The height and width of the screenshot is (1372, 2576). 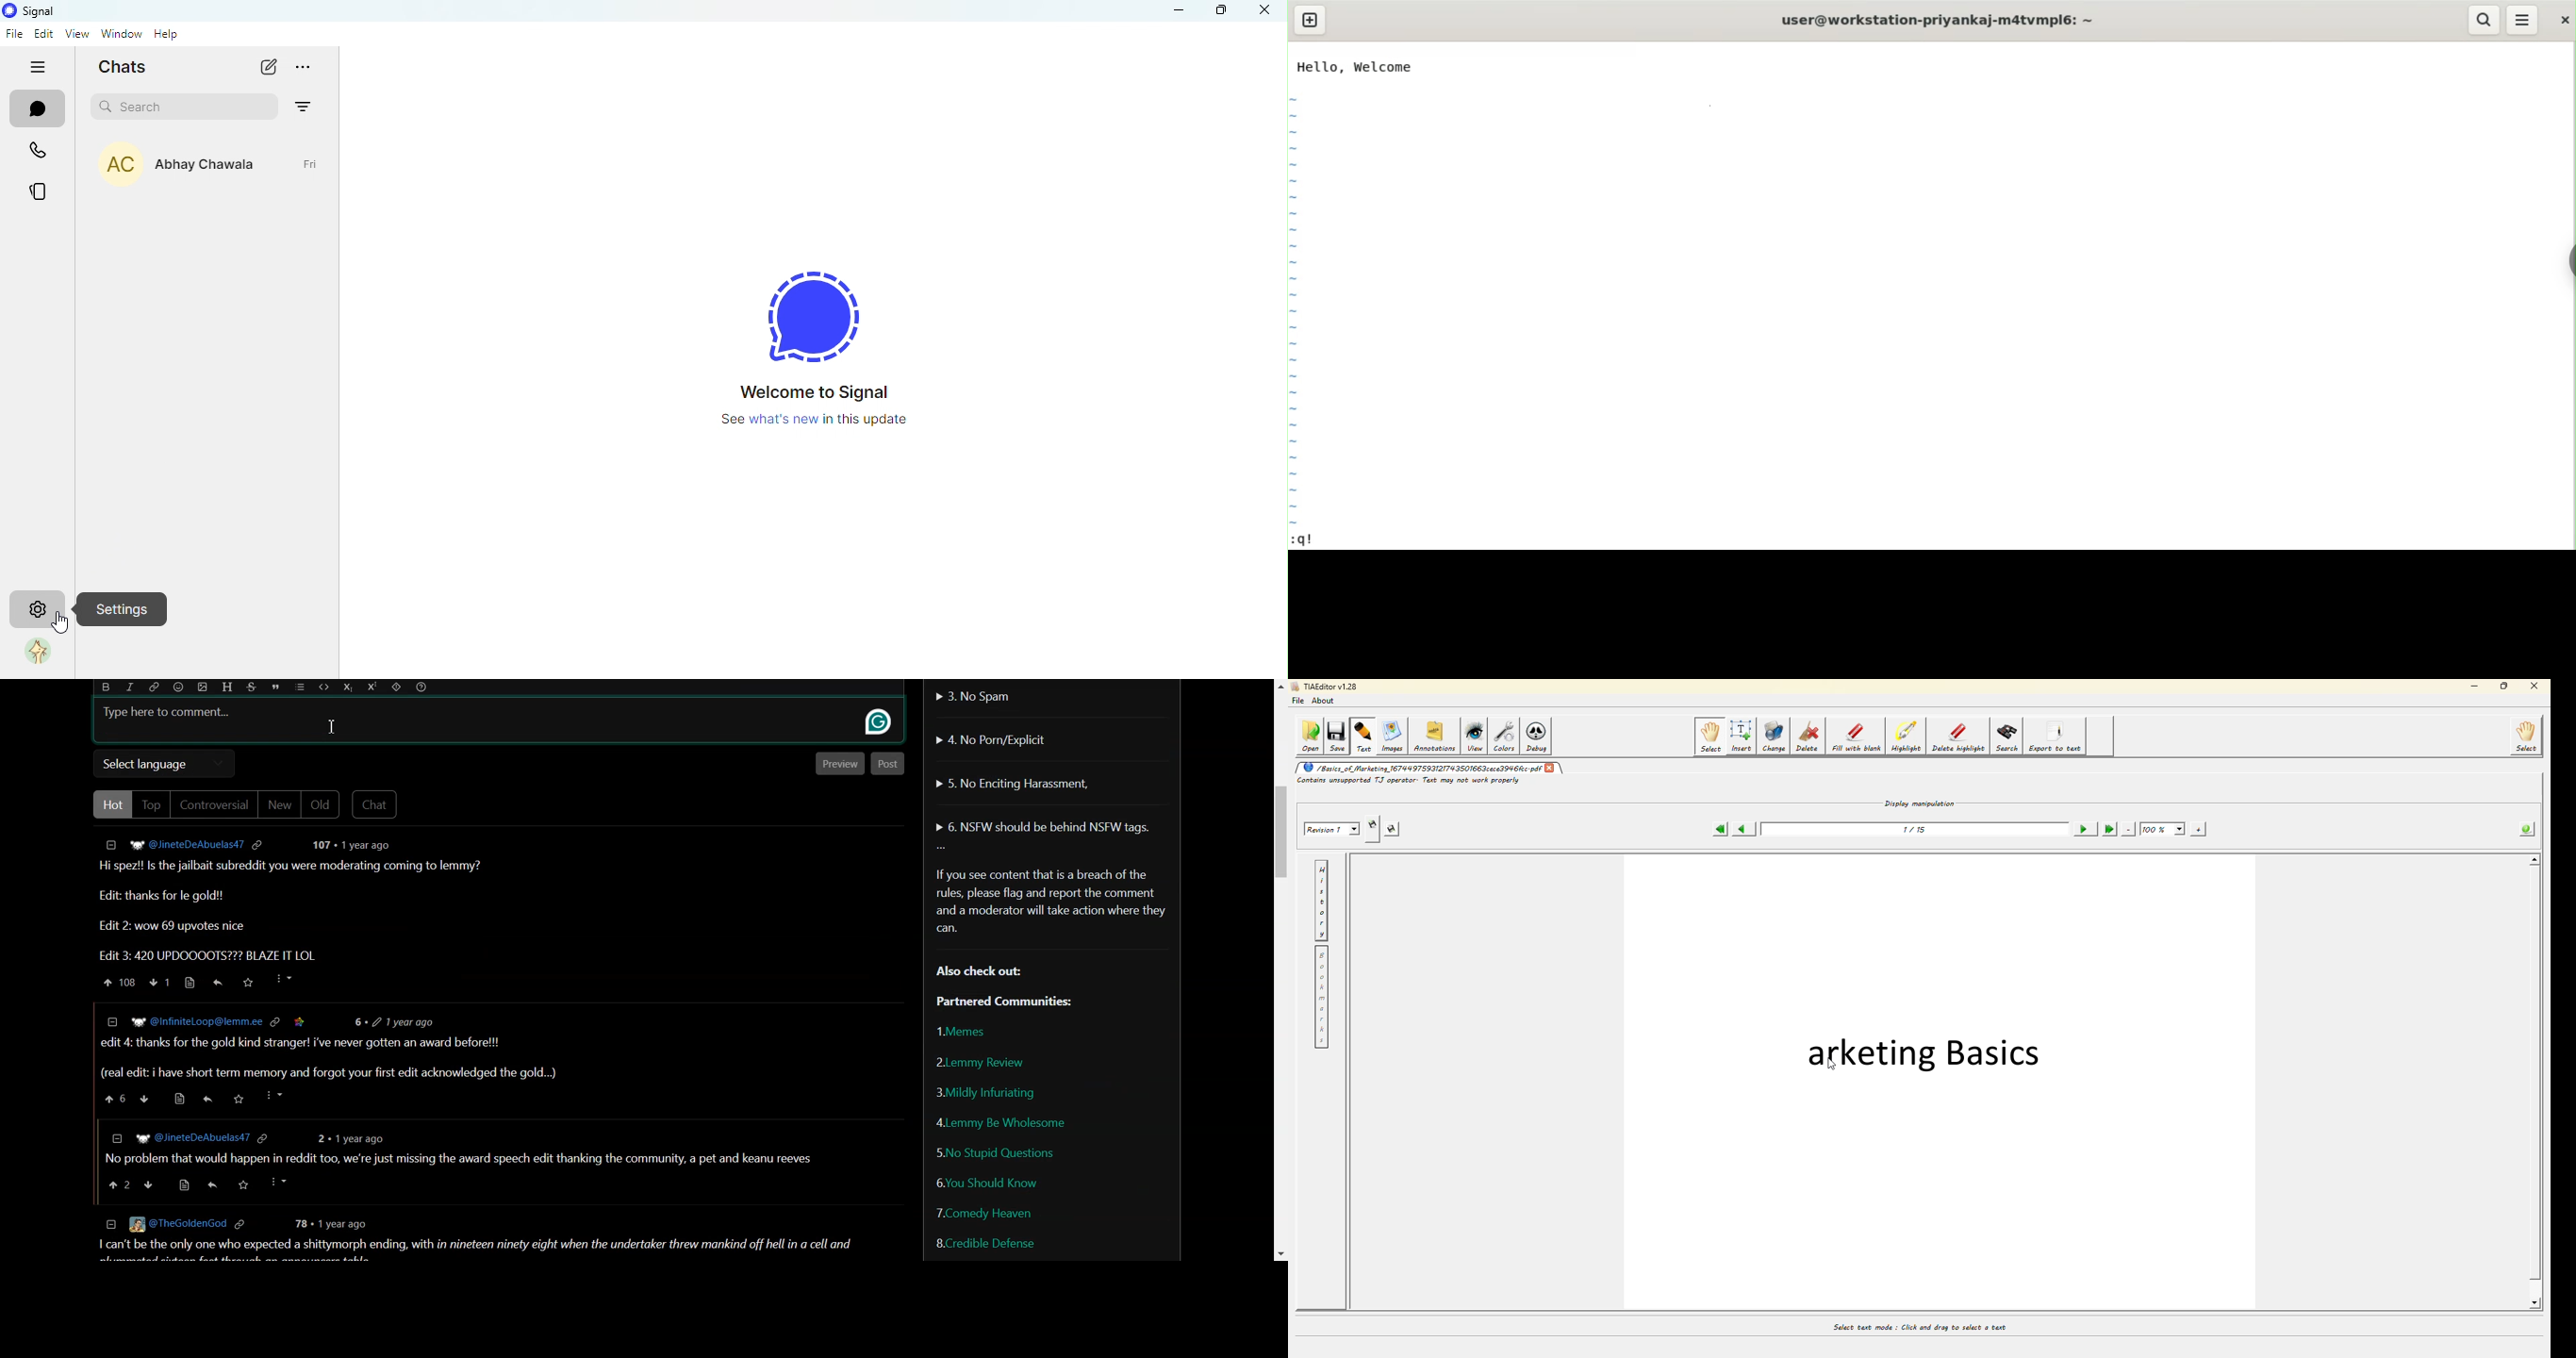 I want to click on Post, so click(x=484, y=1045).